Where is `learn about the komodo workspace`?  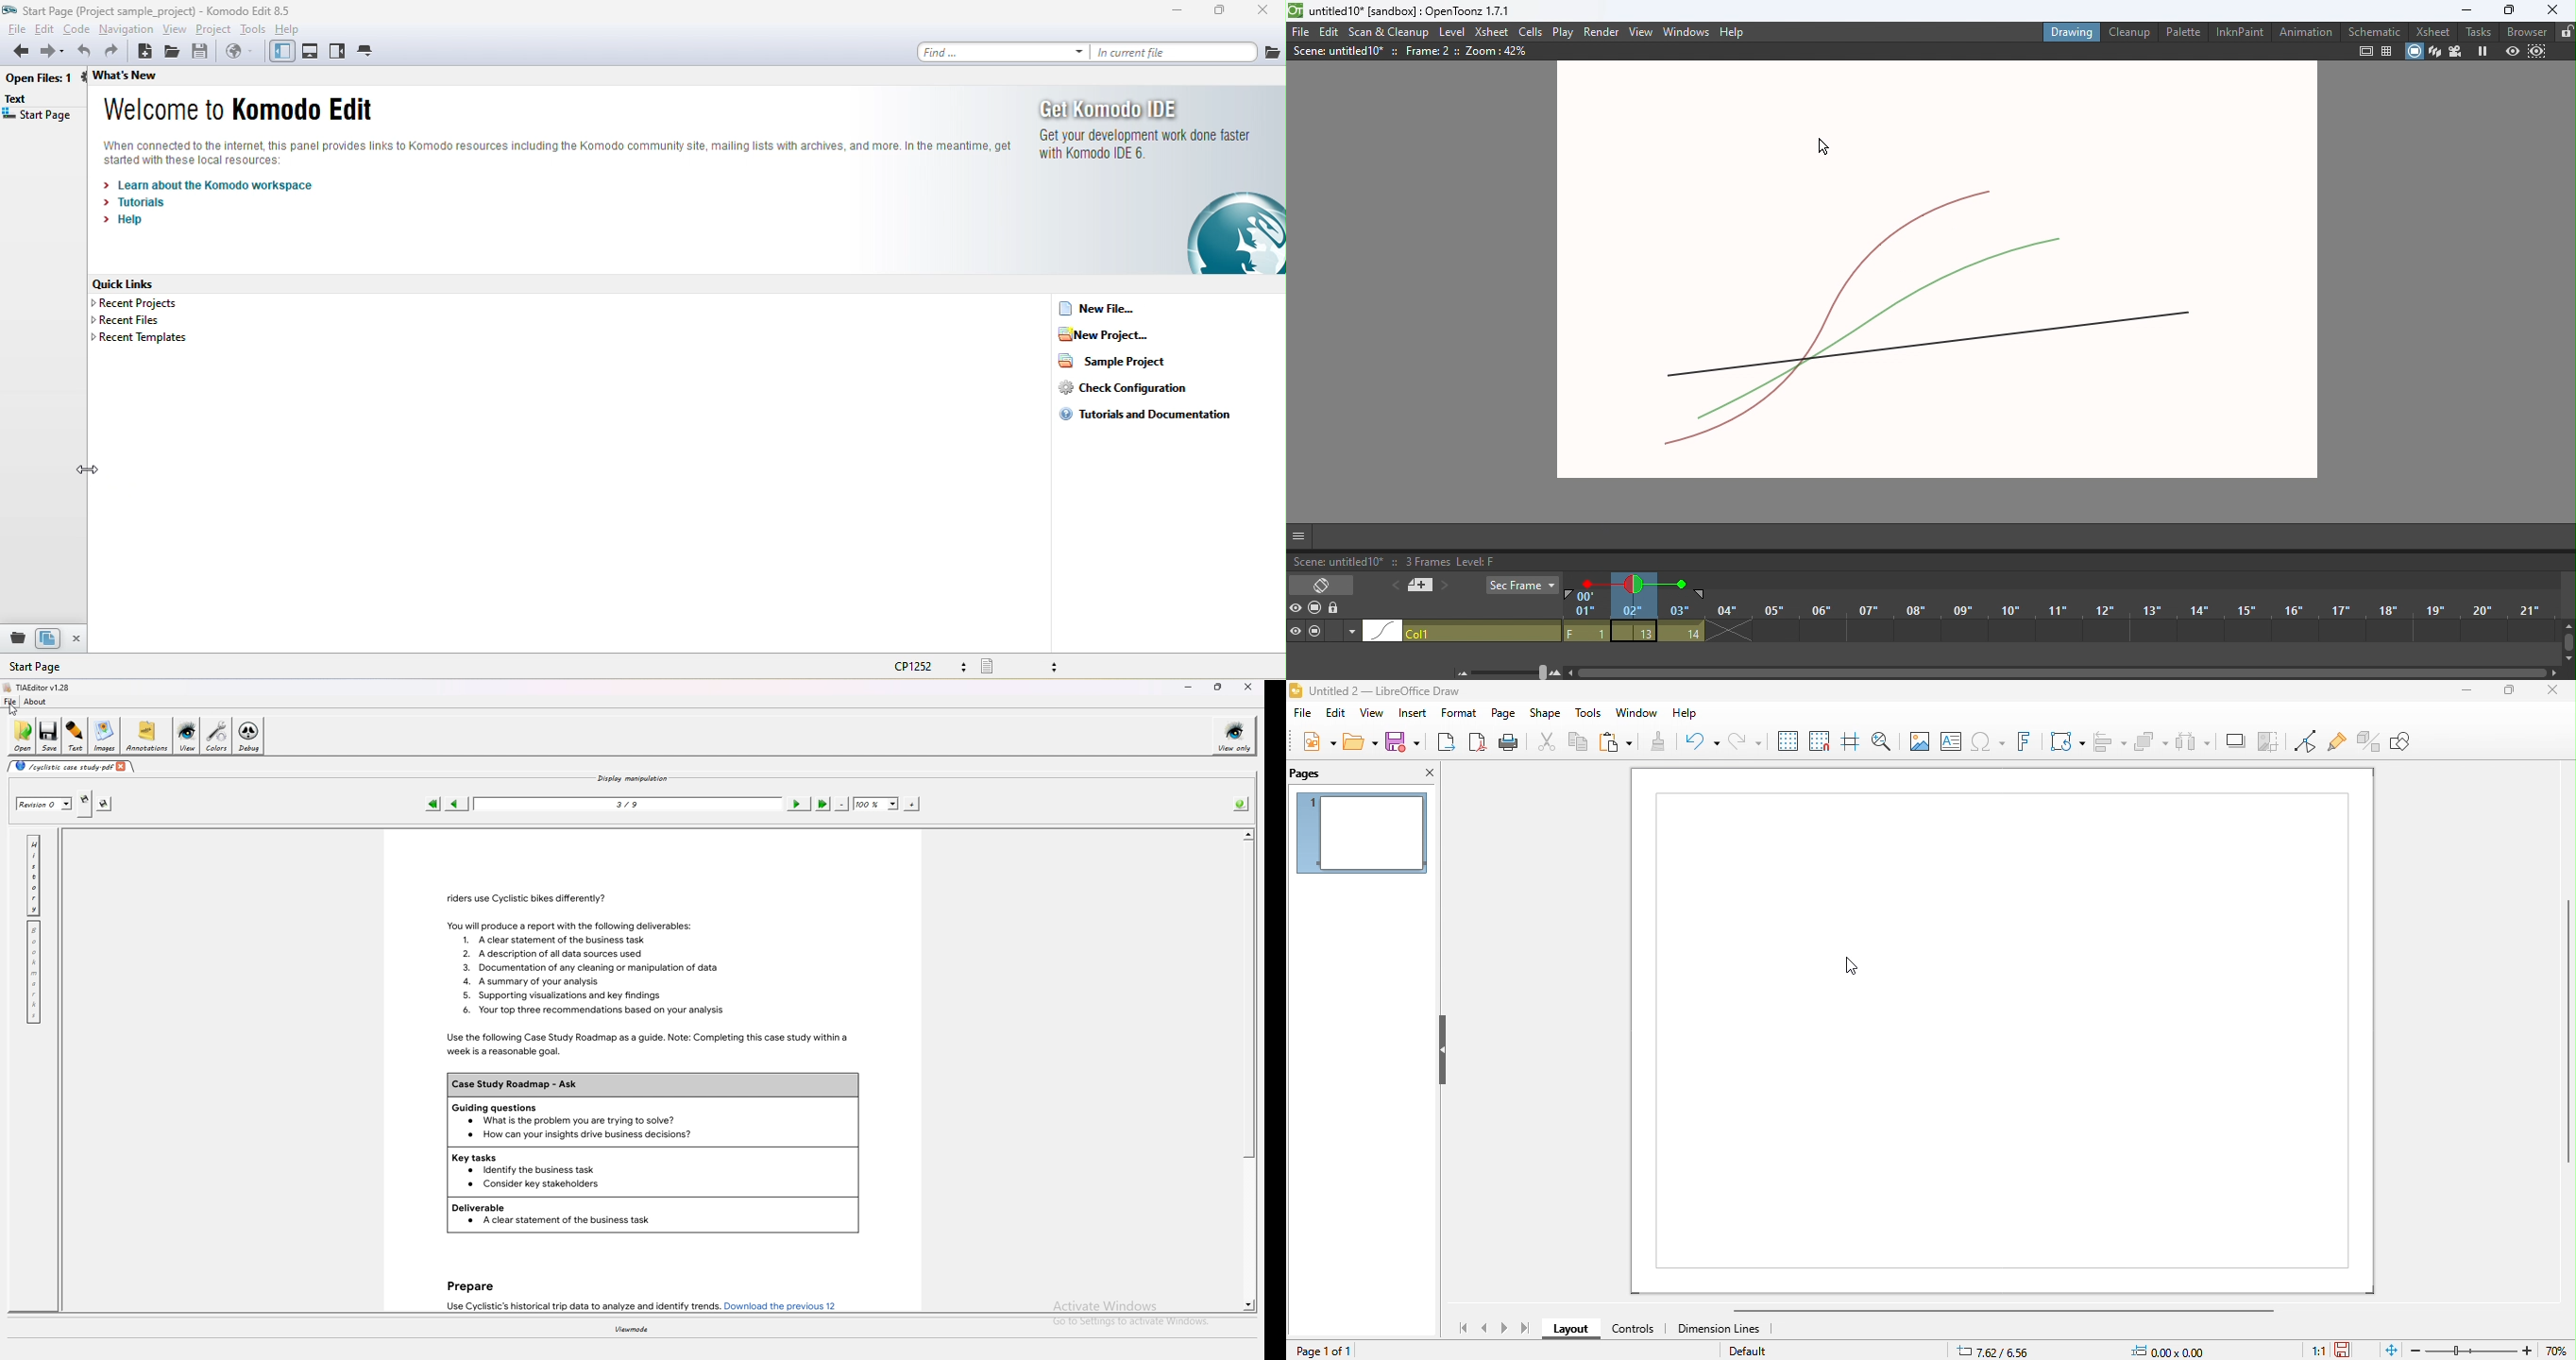 learn about the komodo workspace is located at coordinates (211, 184).